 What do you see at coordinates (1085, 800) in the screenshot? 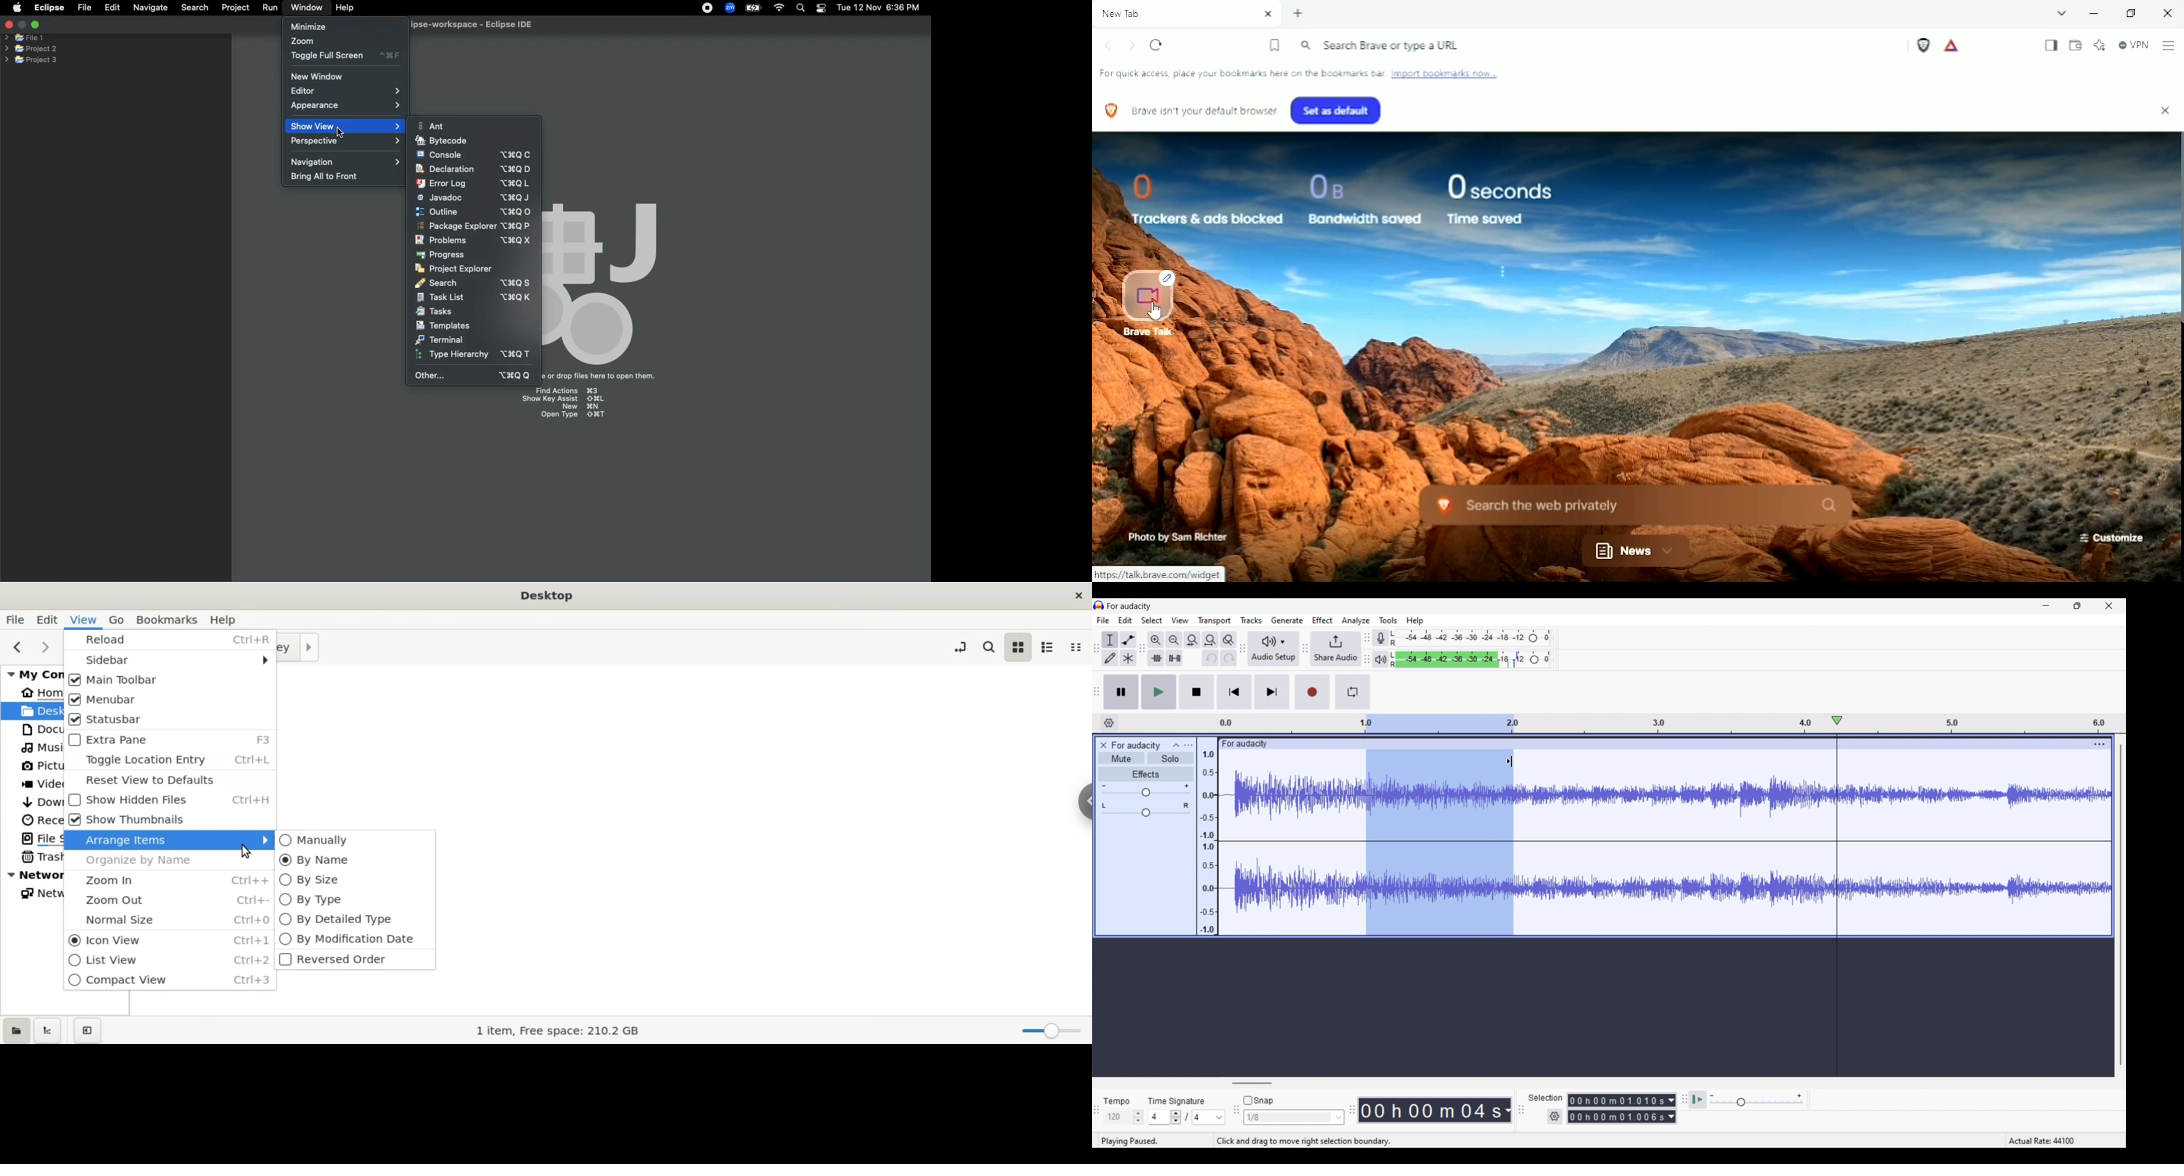
I see `chrome options` at bounding box center [1085, 800].